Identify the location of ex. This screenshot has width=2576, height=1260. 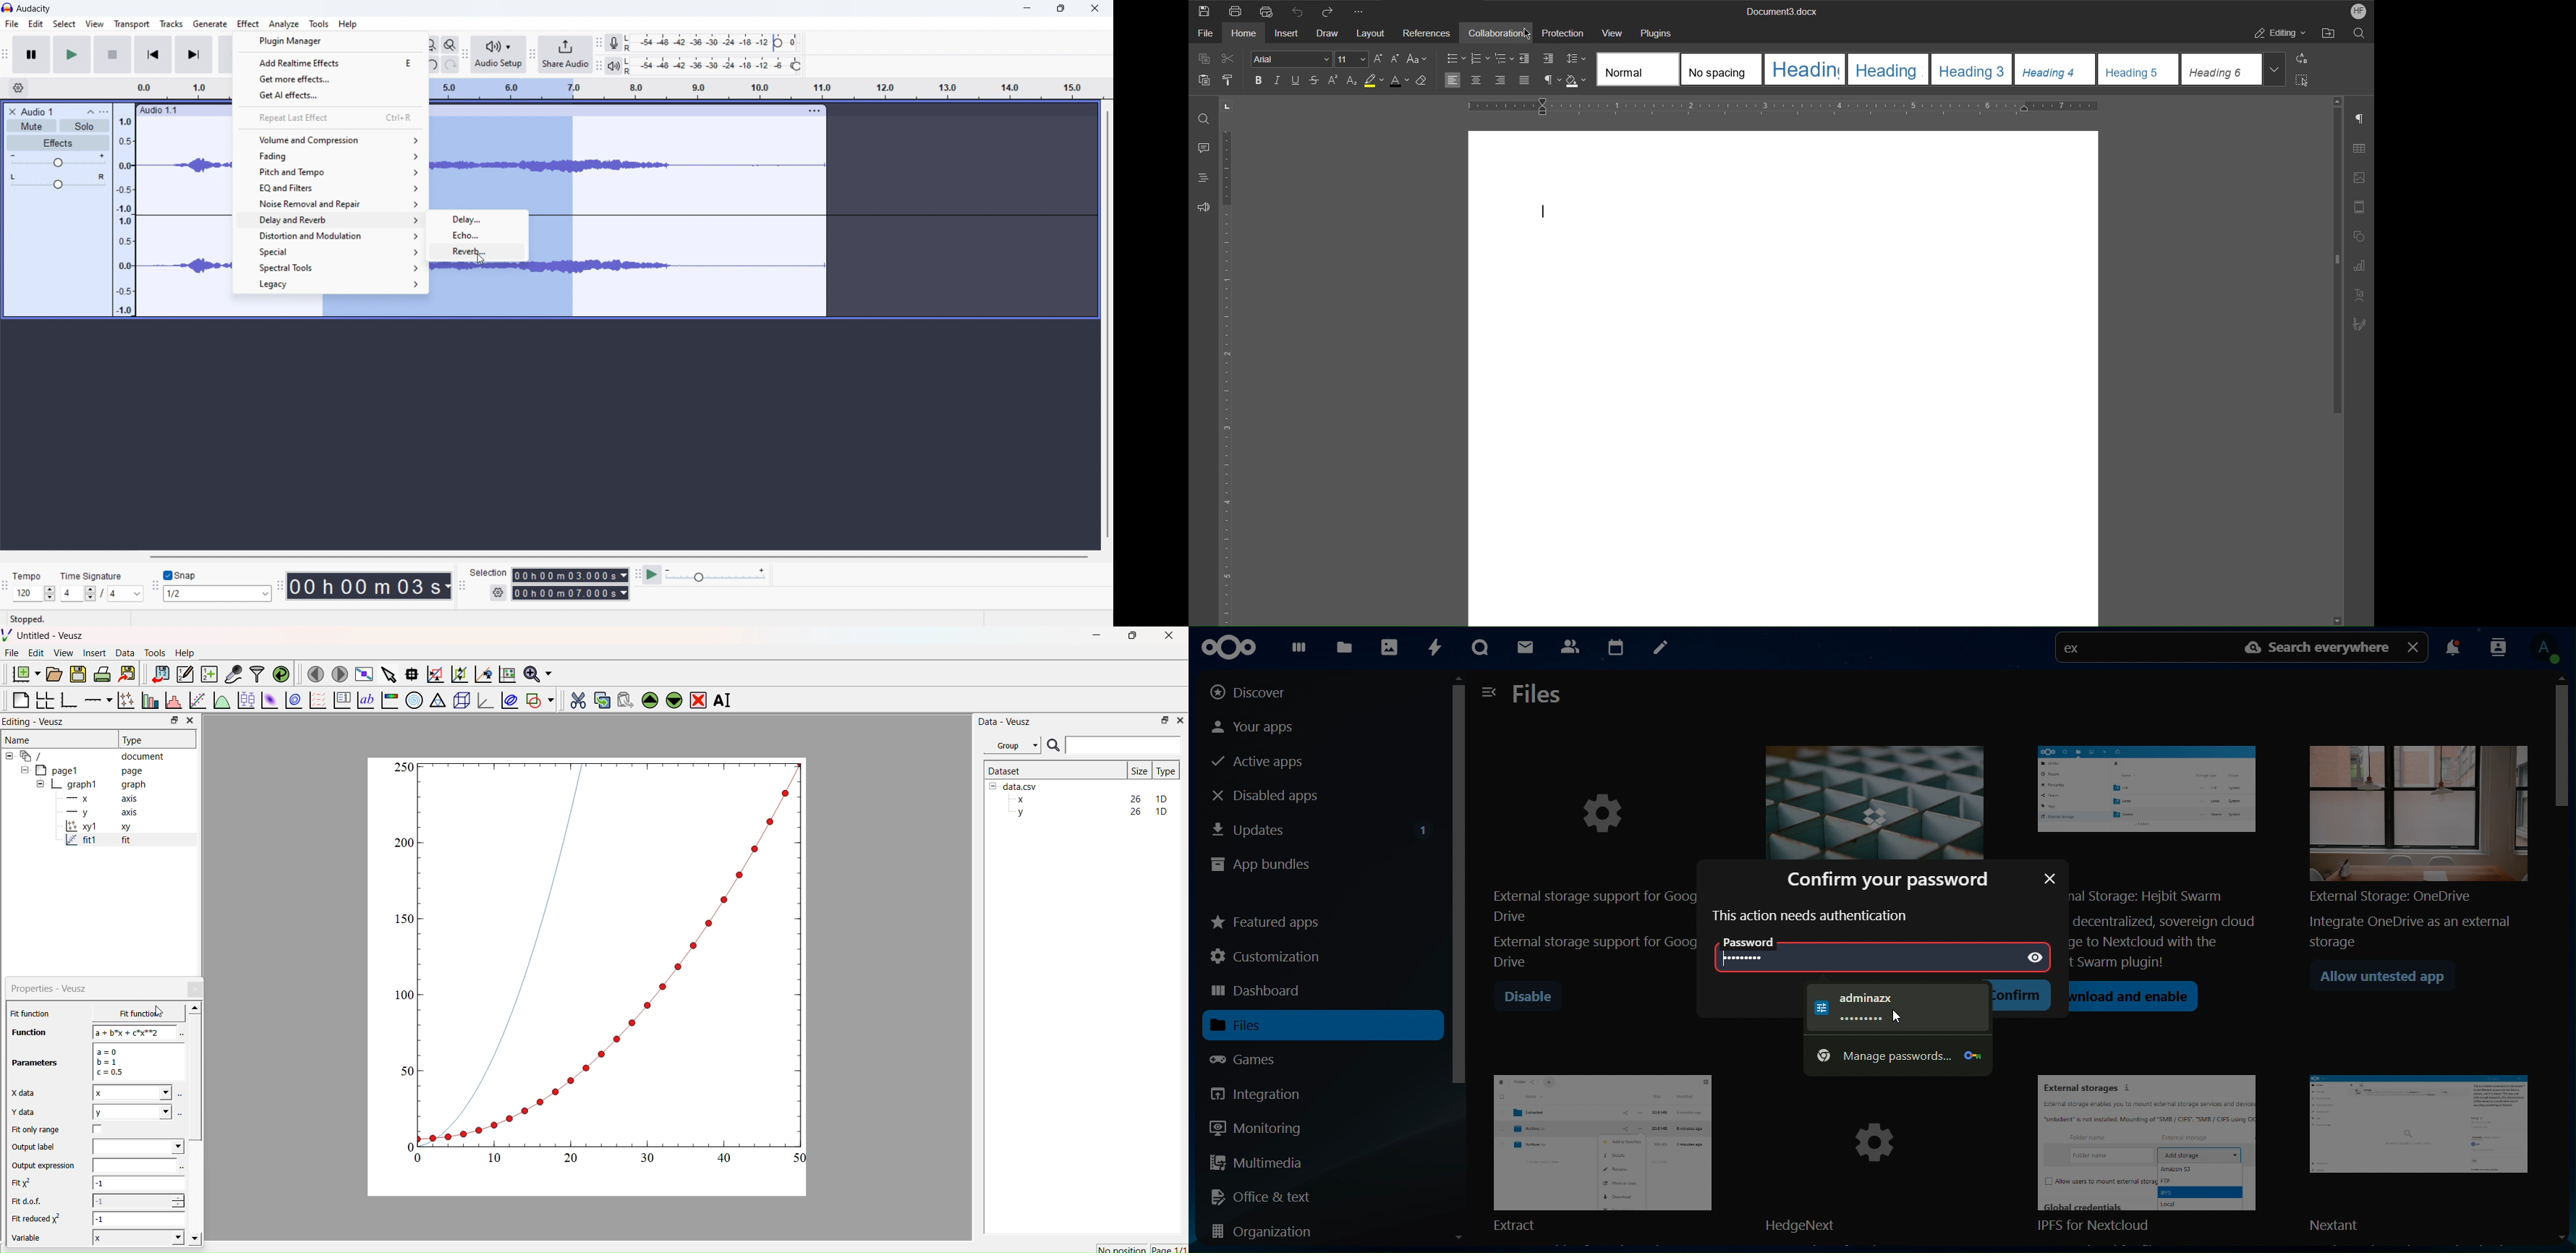
(2077, 650).